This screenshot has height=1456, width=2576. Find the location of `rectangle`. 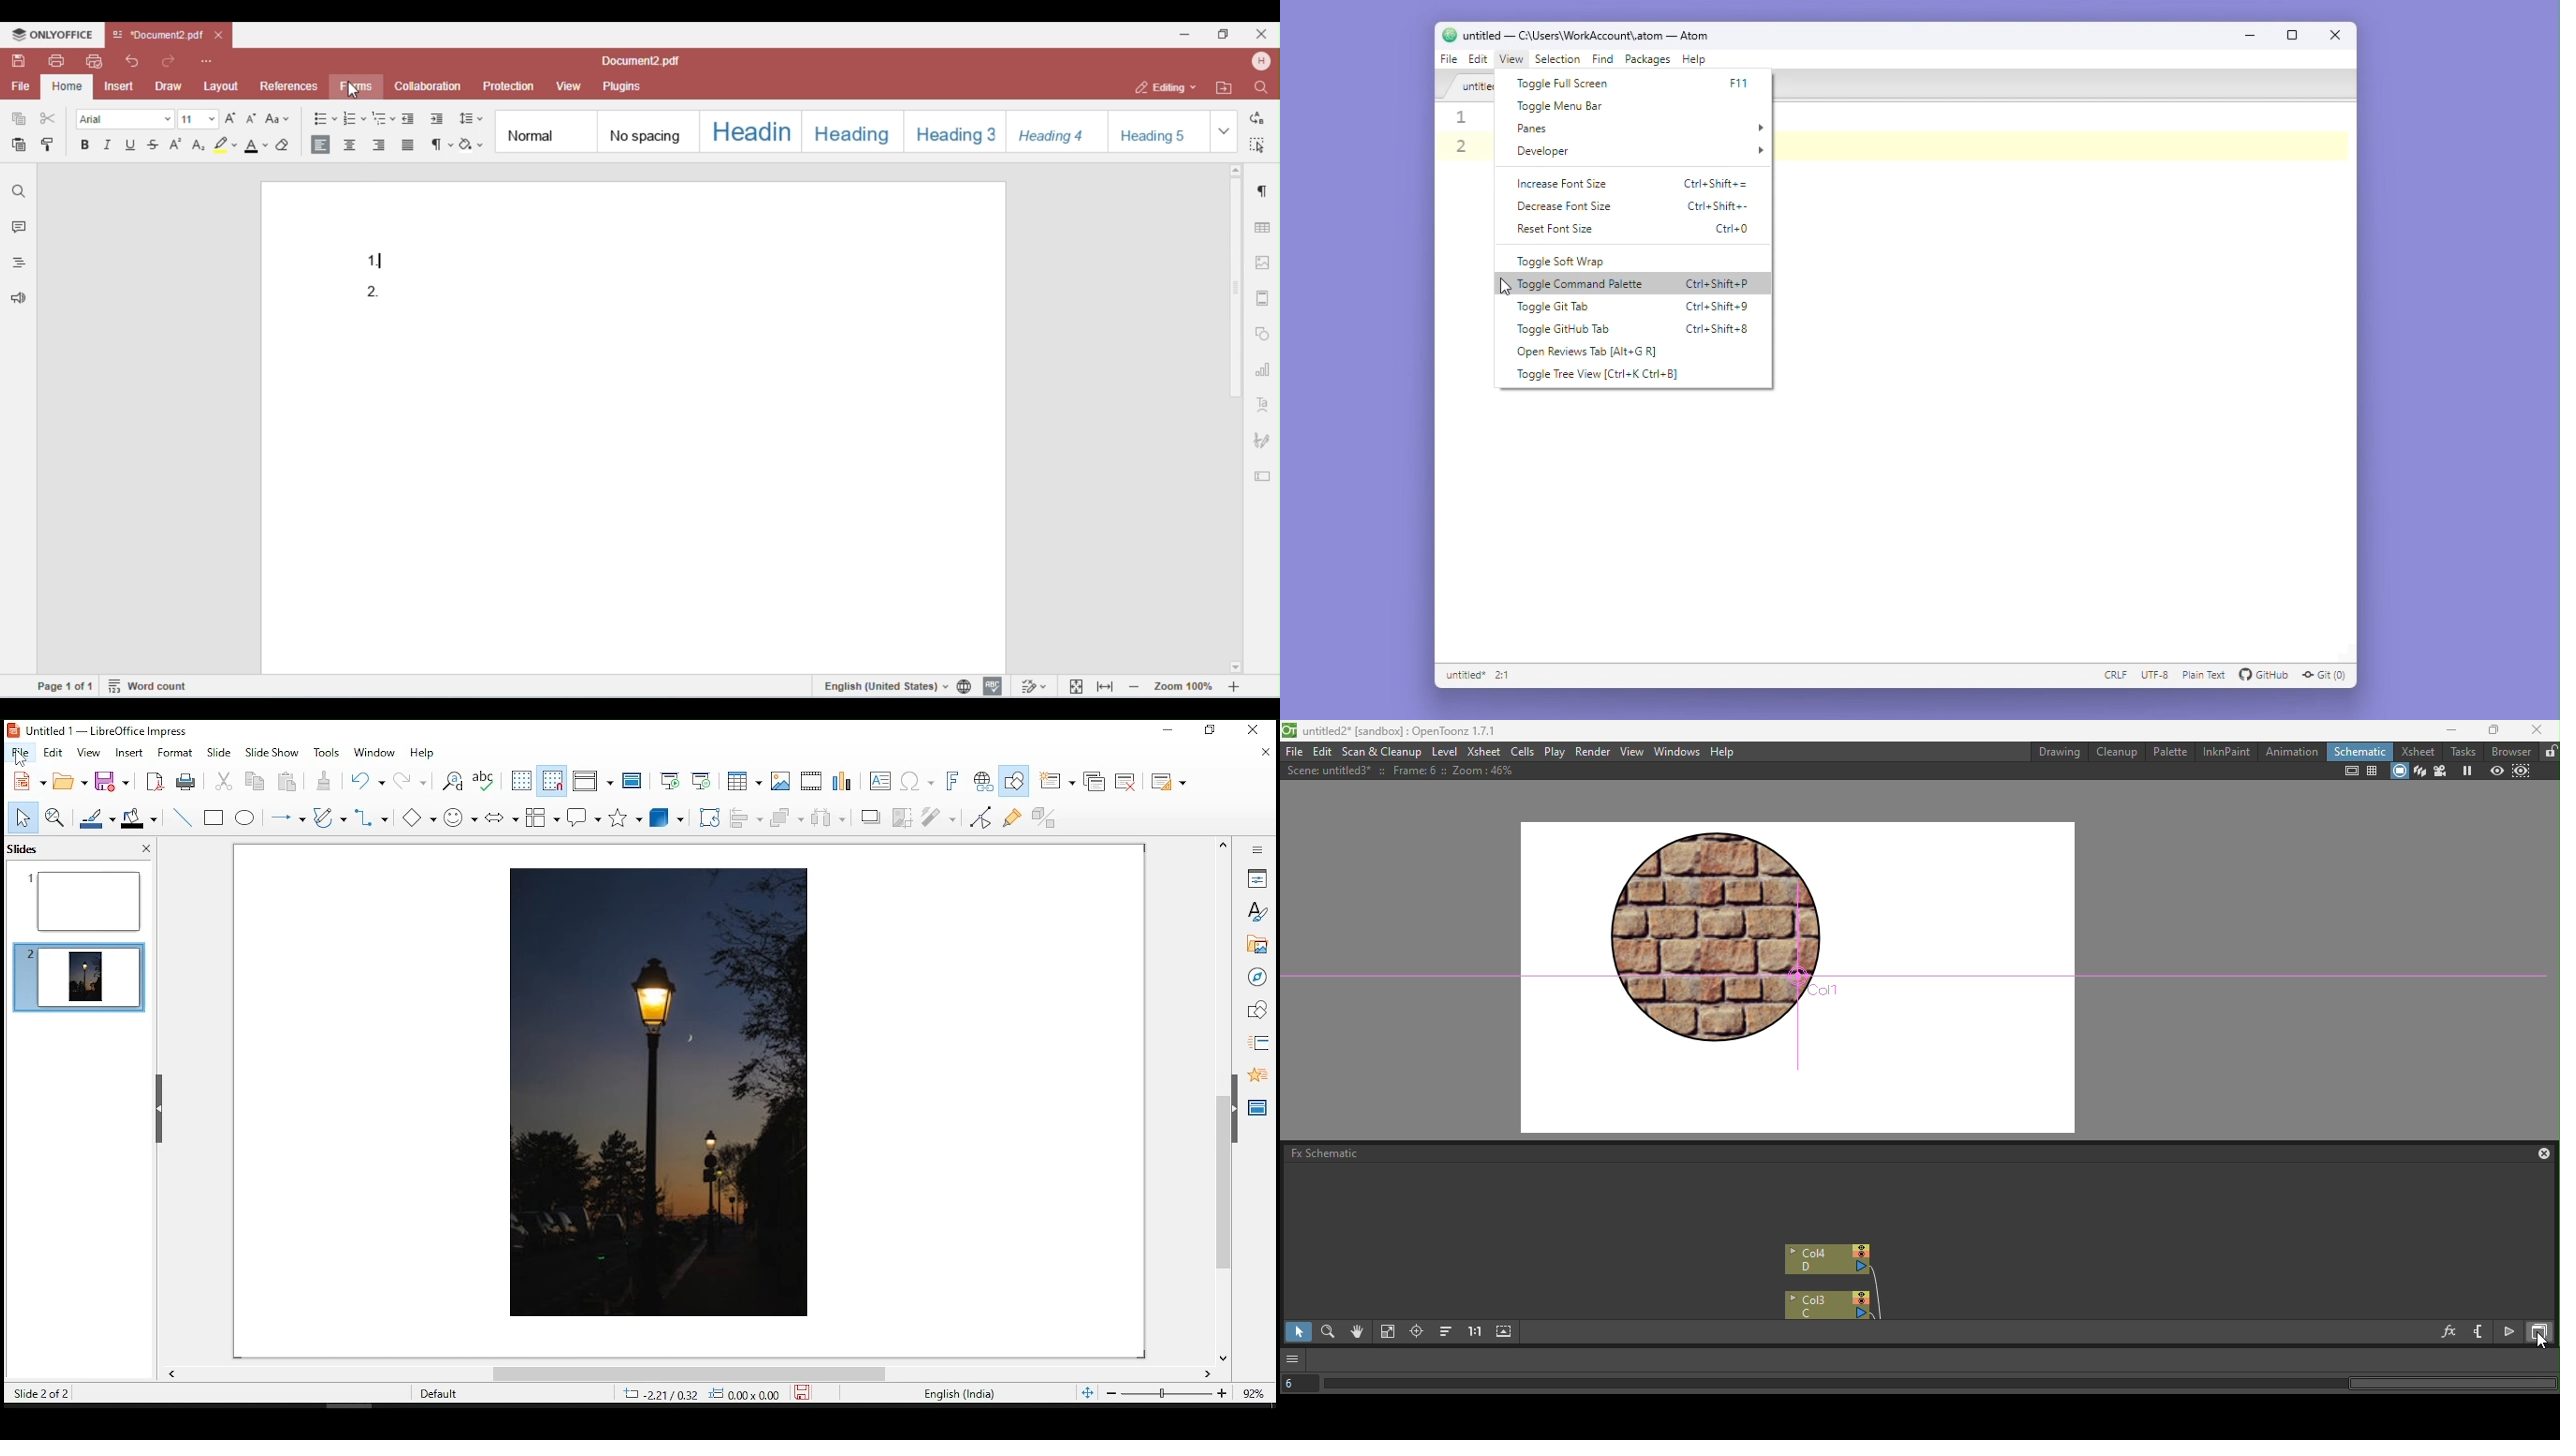

rectangle is located at coordinates (215, 818).